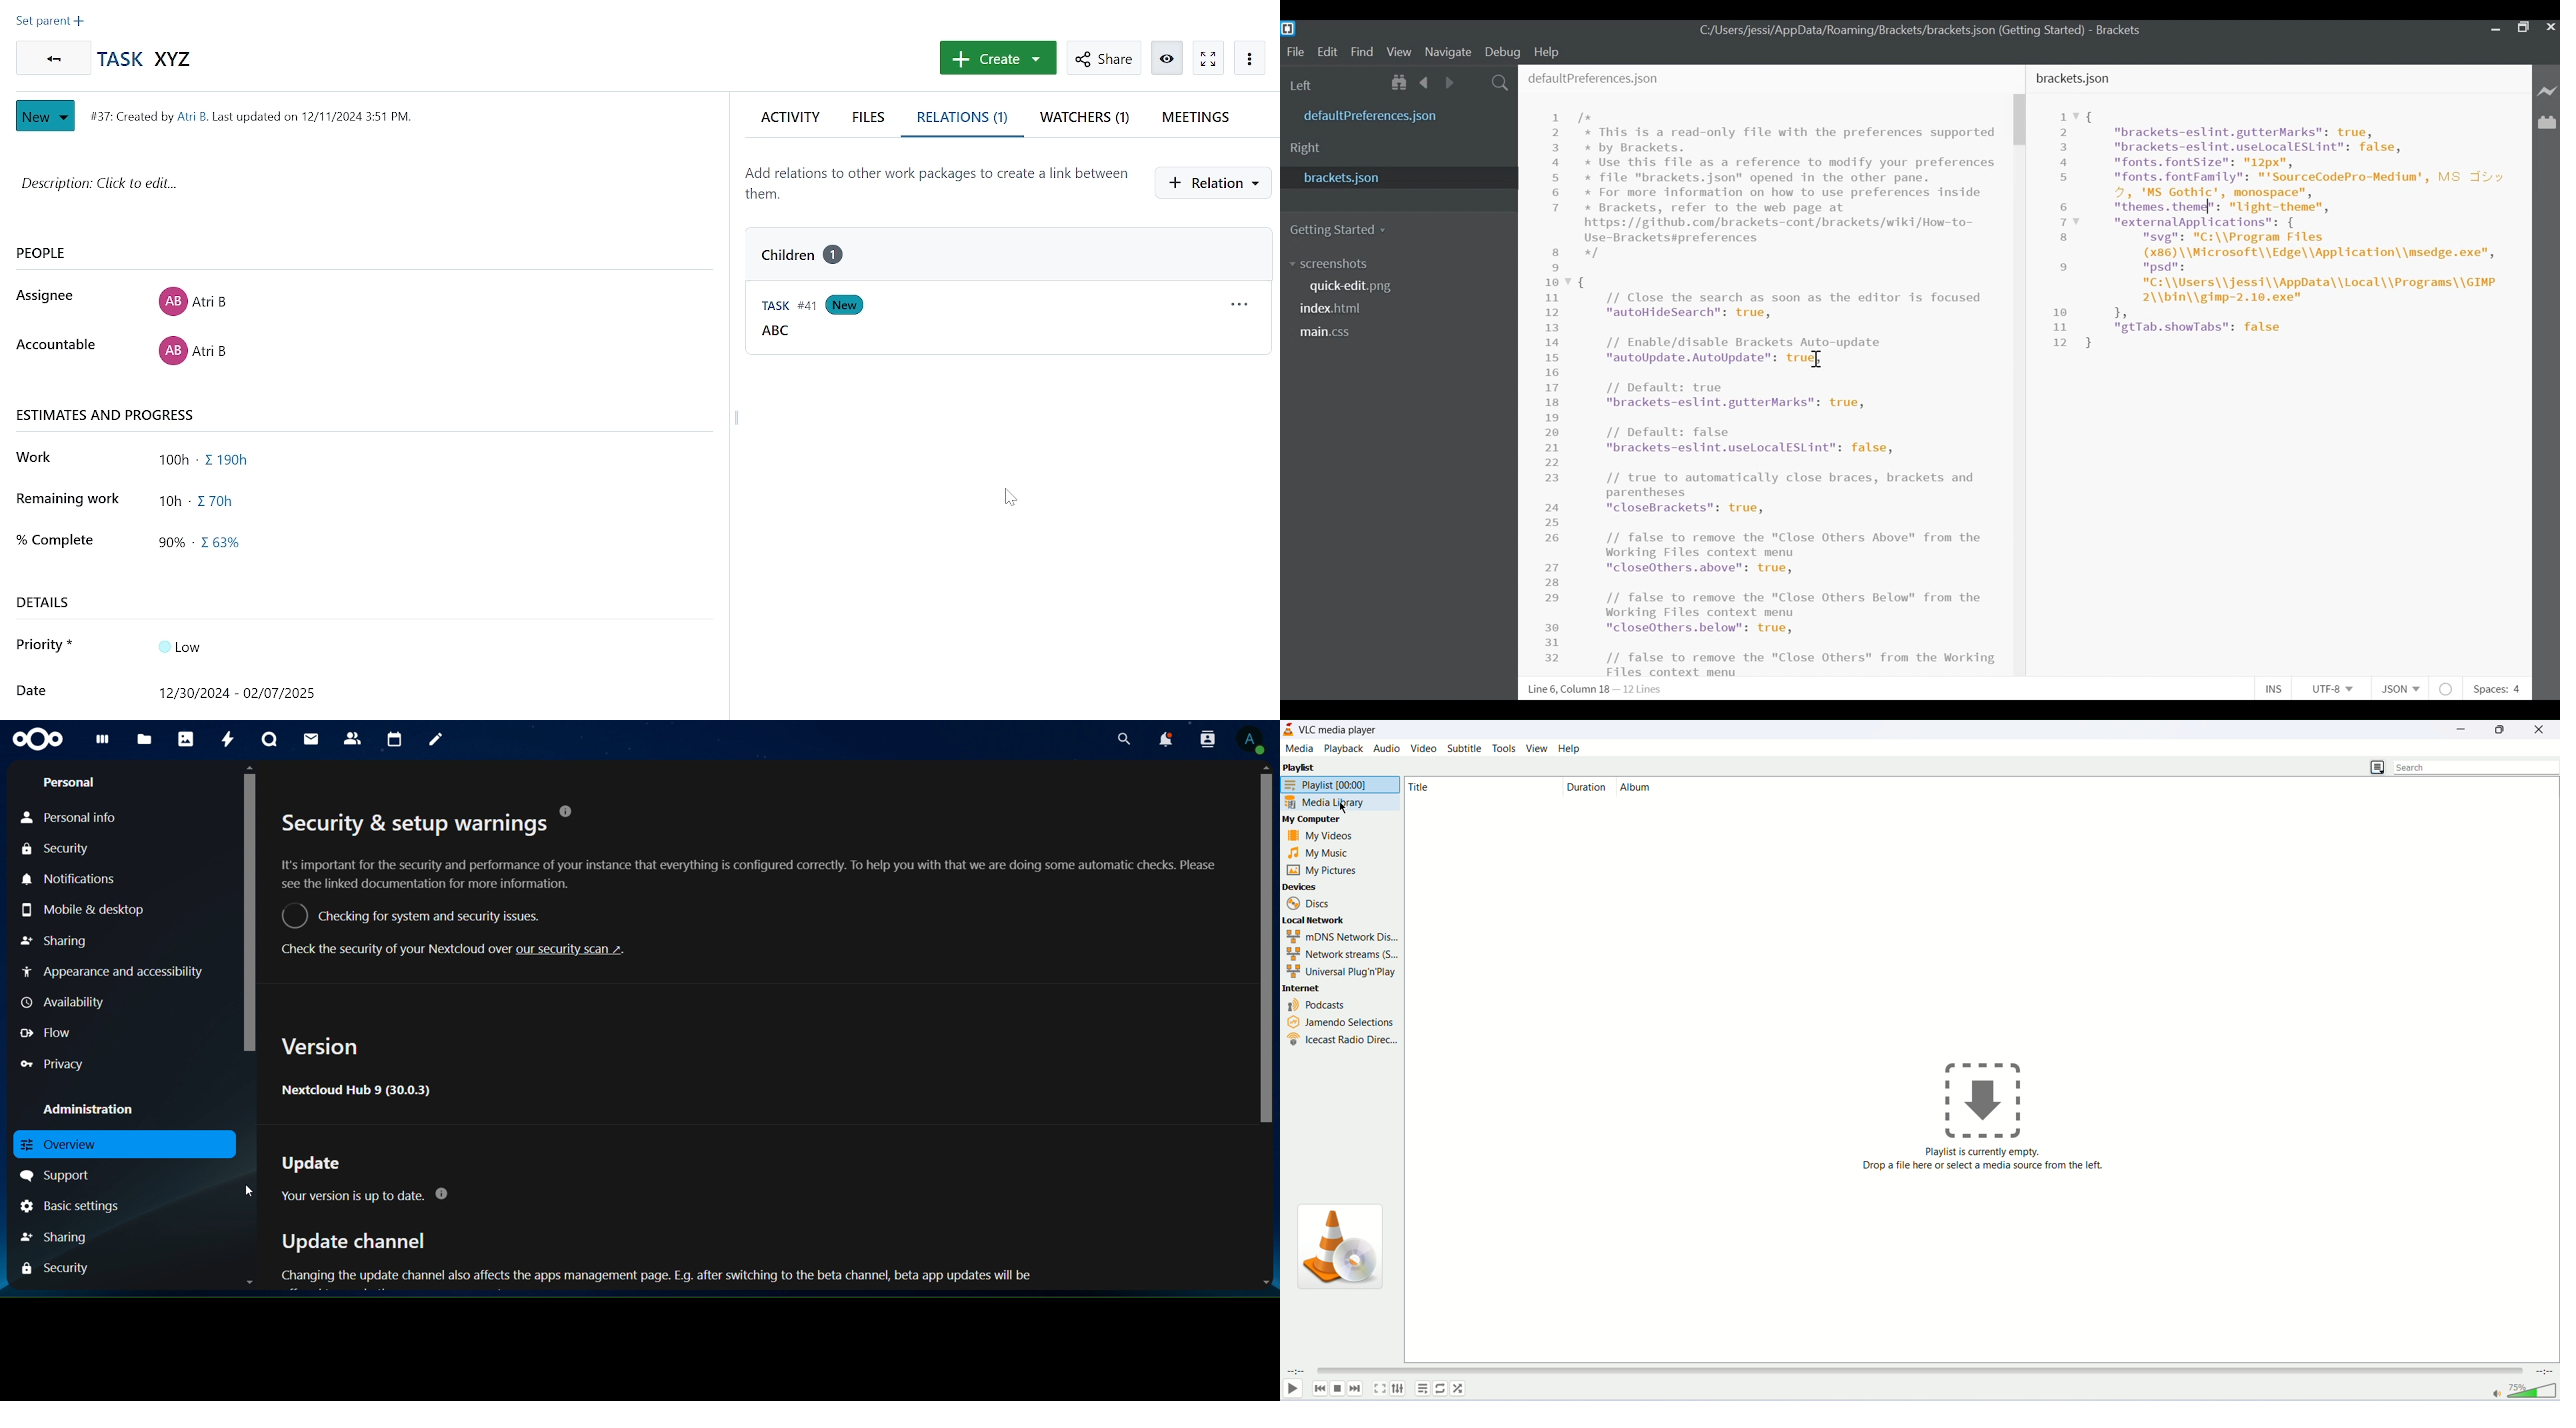  I want to click on icecast radio, so click(1341, 1039).